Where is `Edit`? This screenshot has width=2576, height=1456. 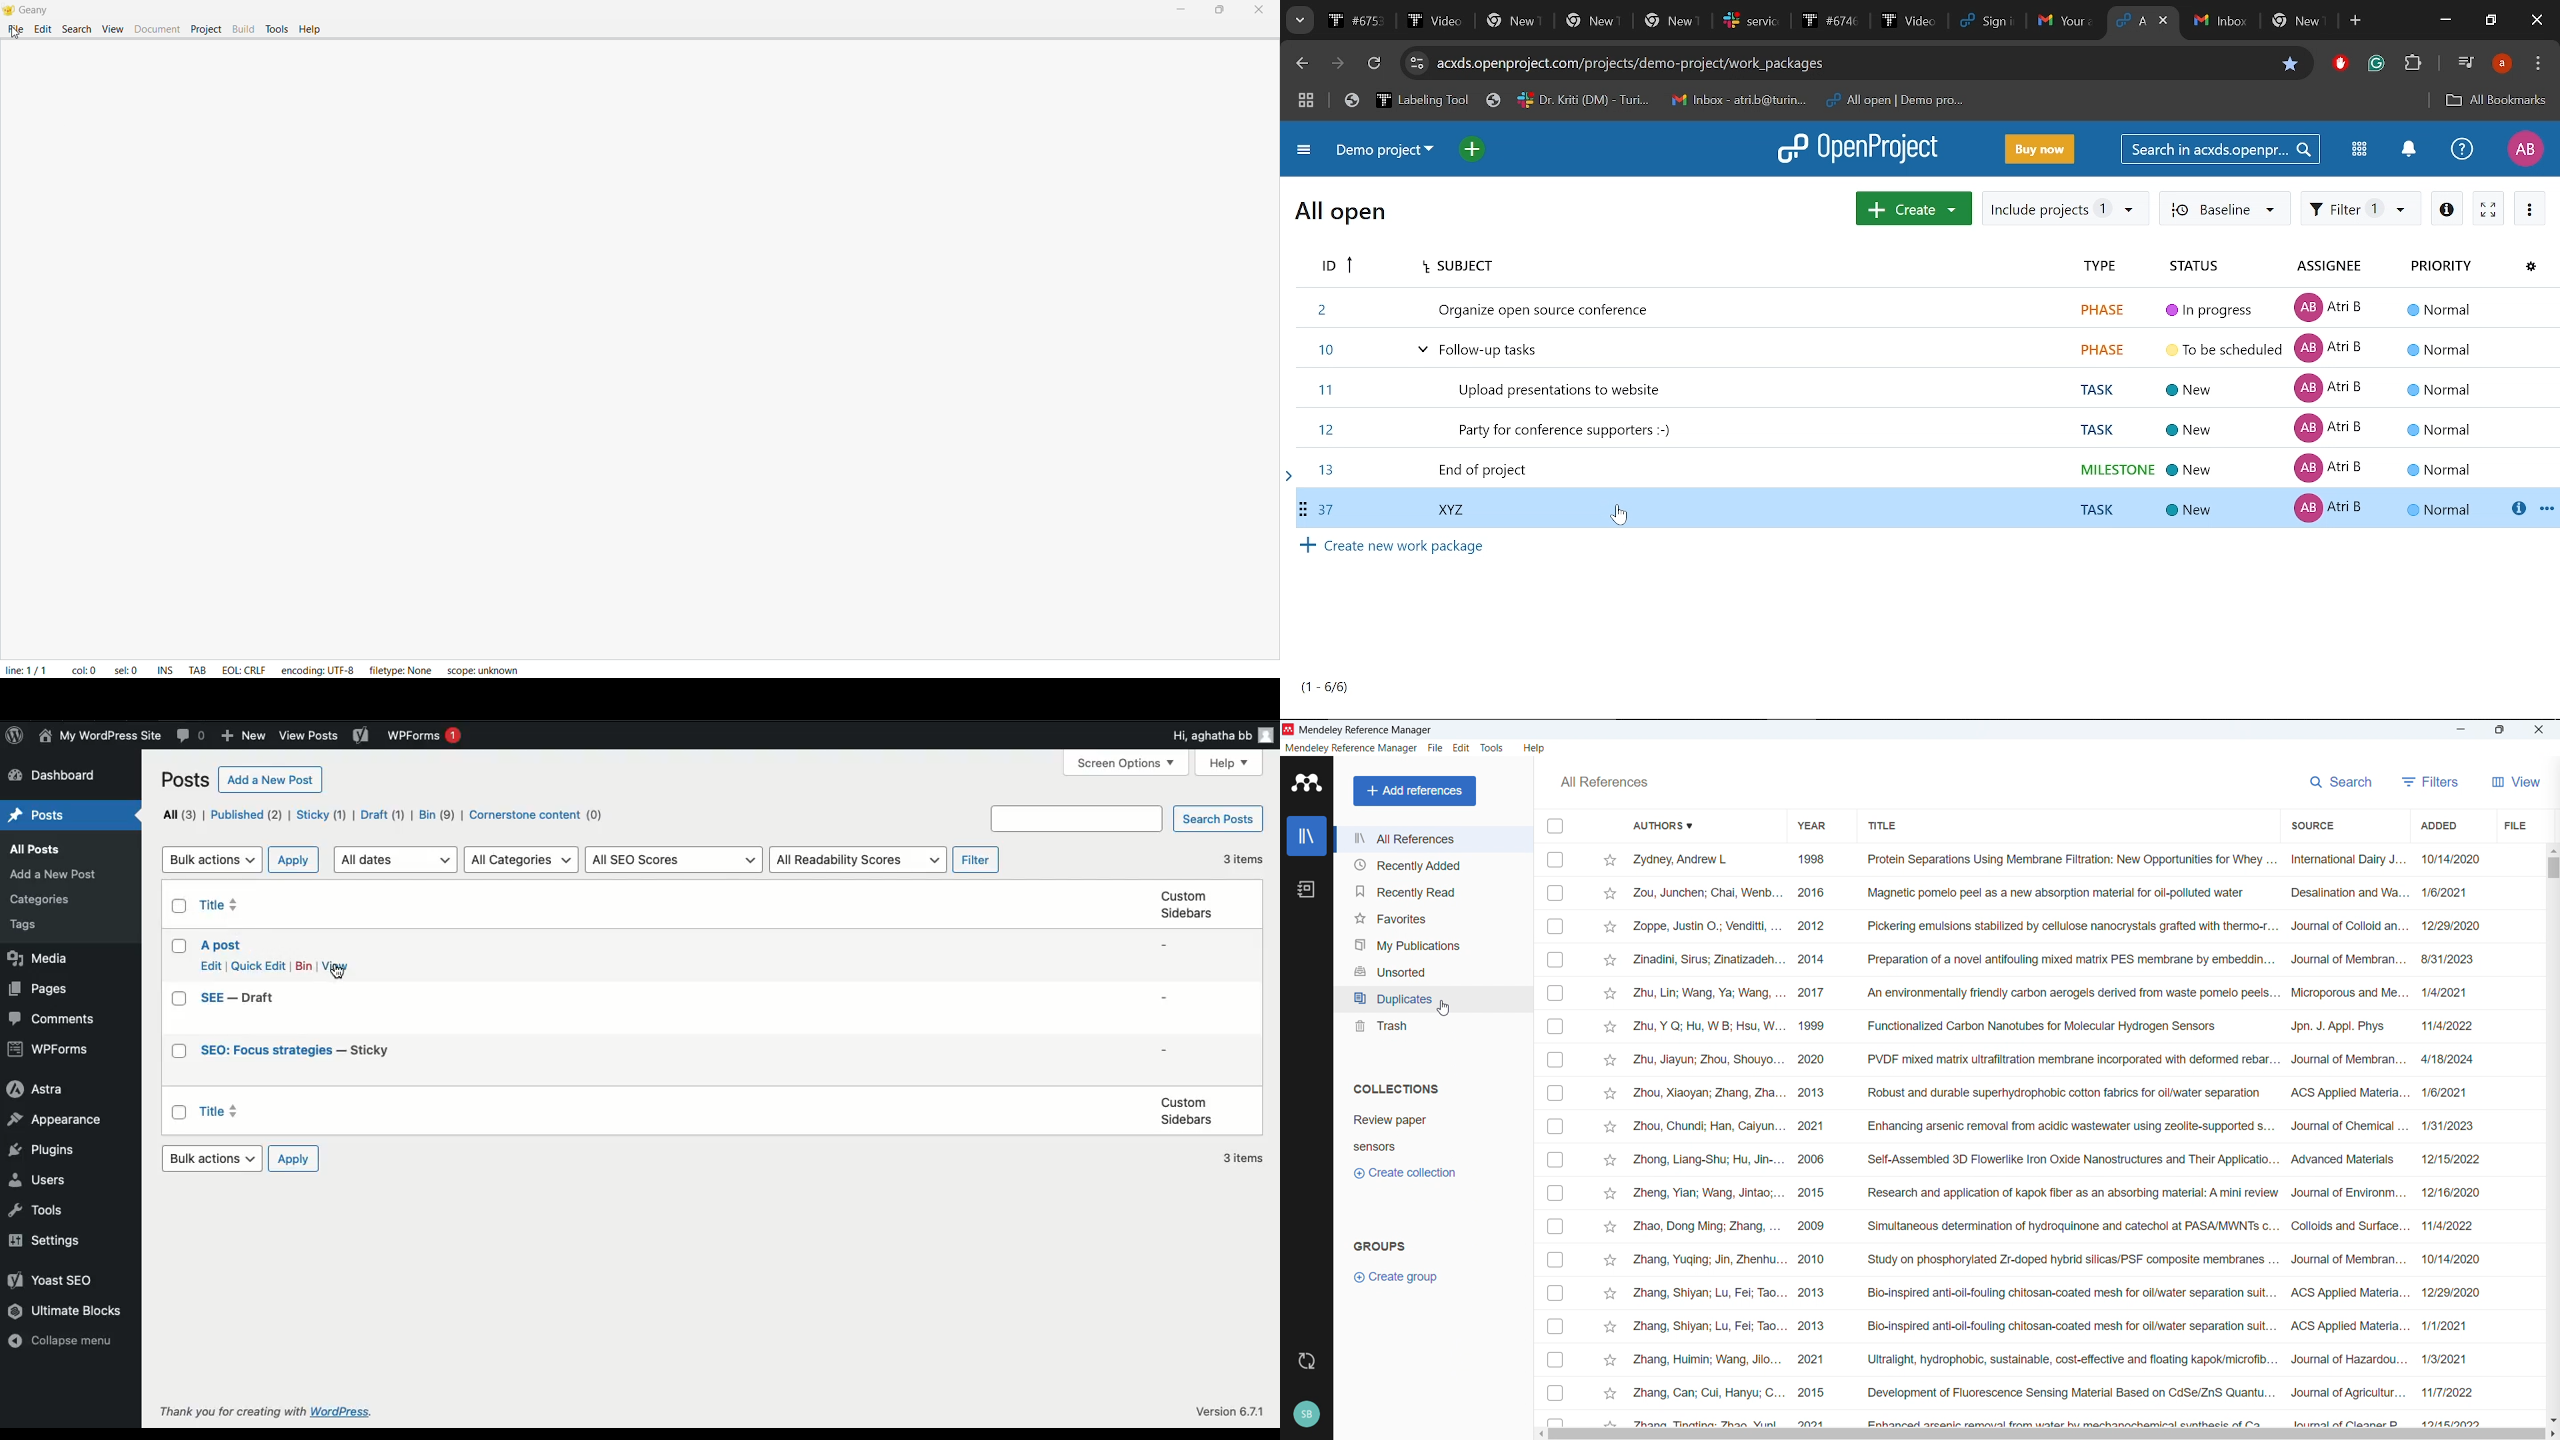 Edit is located at coordinates (44, 31).